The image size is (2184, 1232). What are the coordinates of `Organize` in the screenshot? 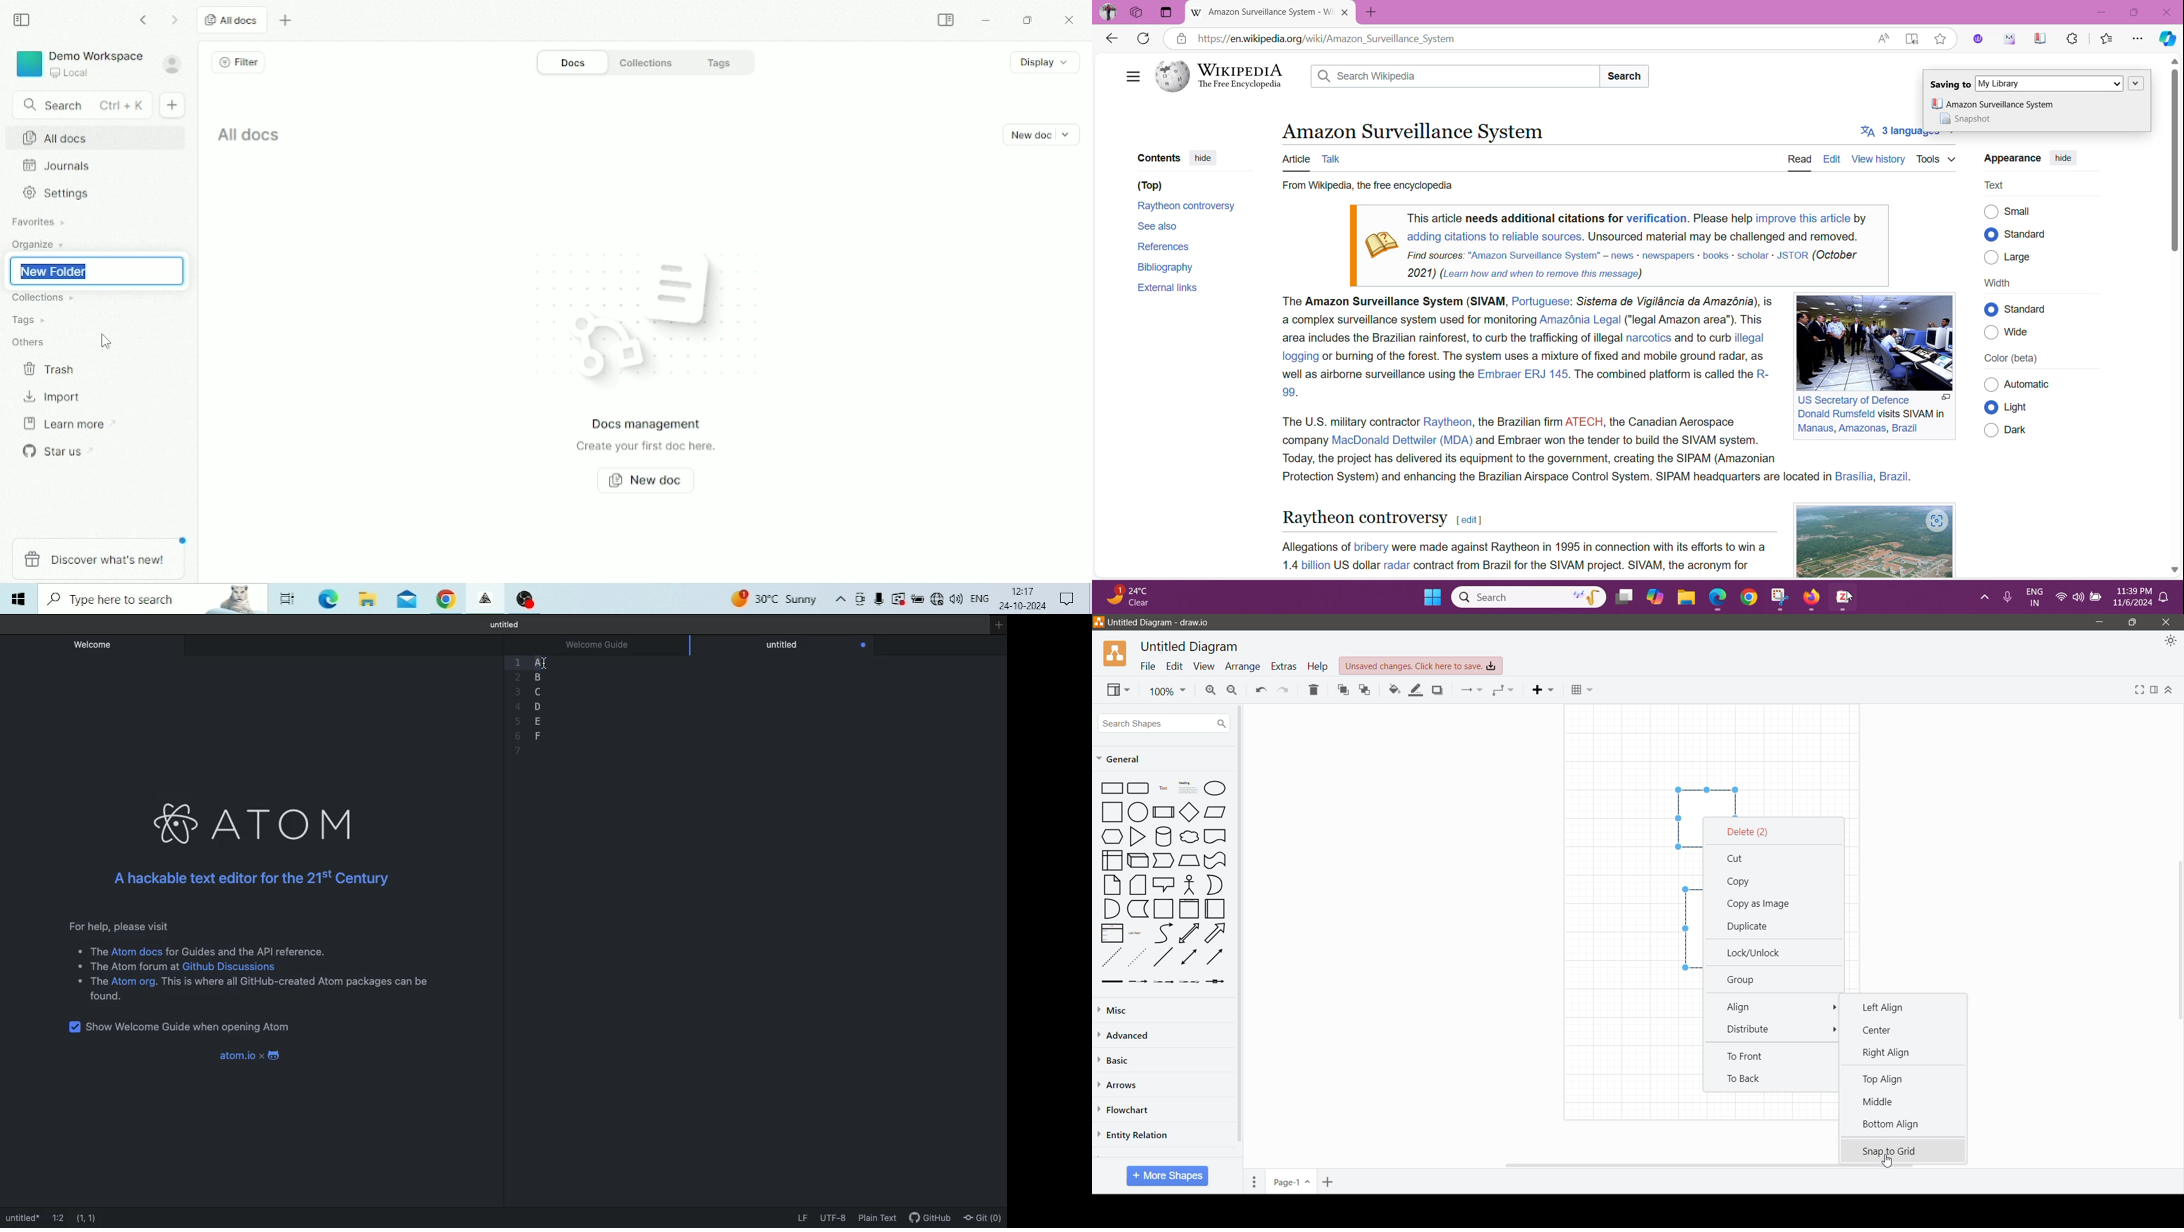 It's located at (39, 245).